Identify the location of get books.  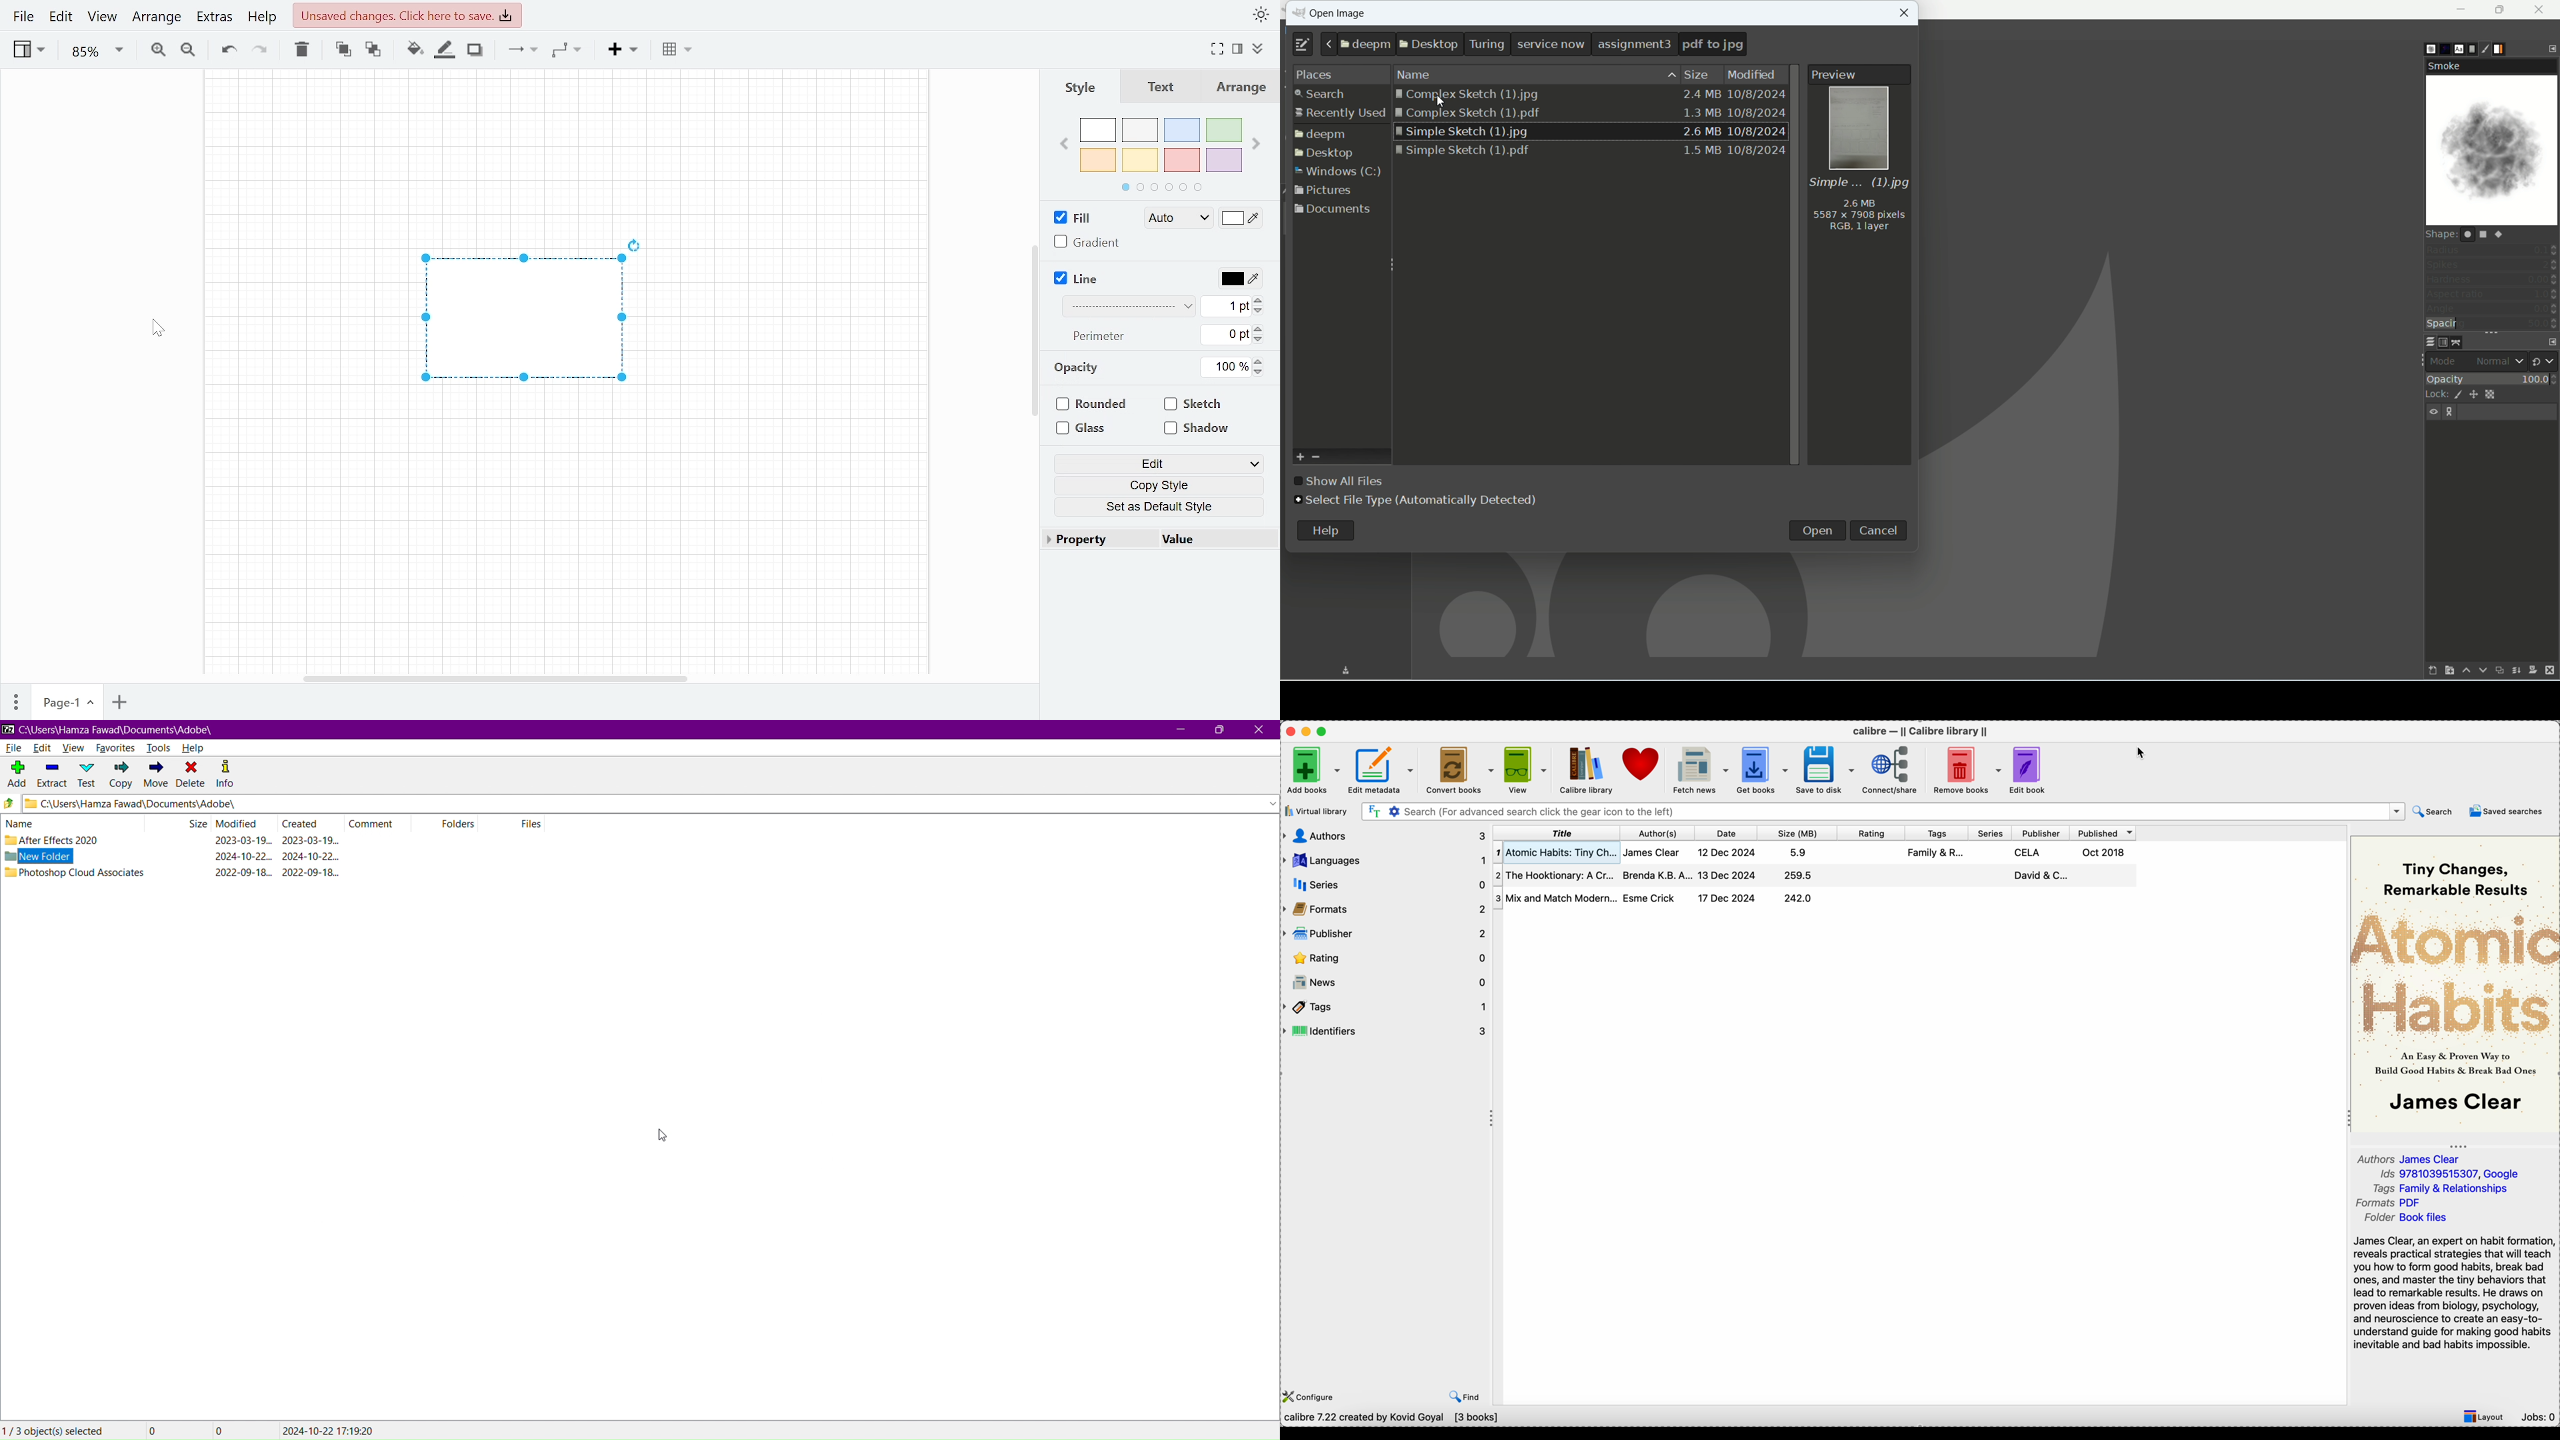
(1762, 771).